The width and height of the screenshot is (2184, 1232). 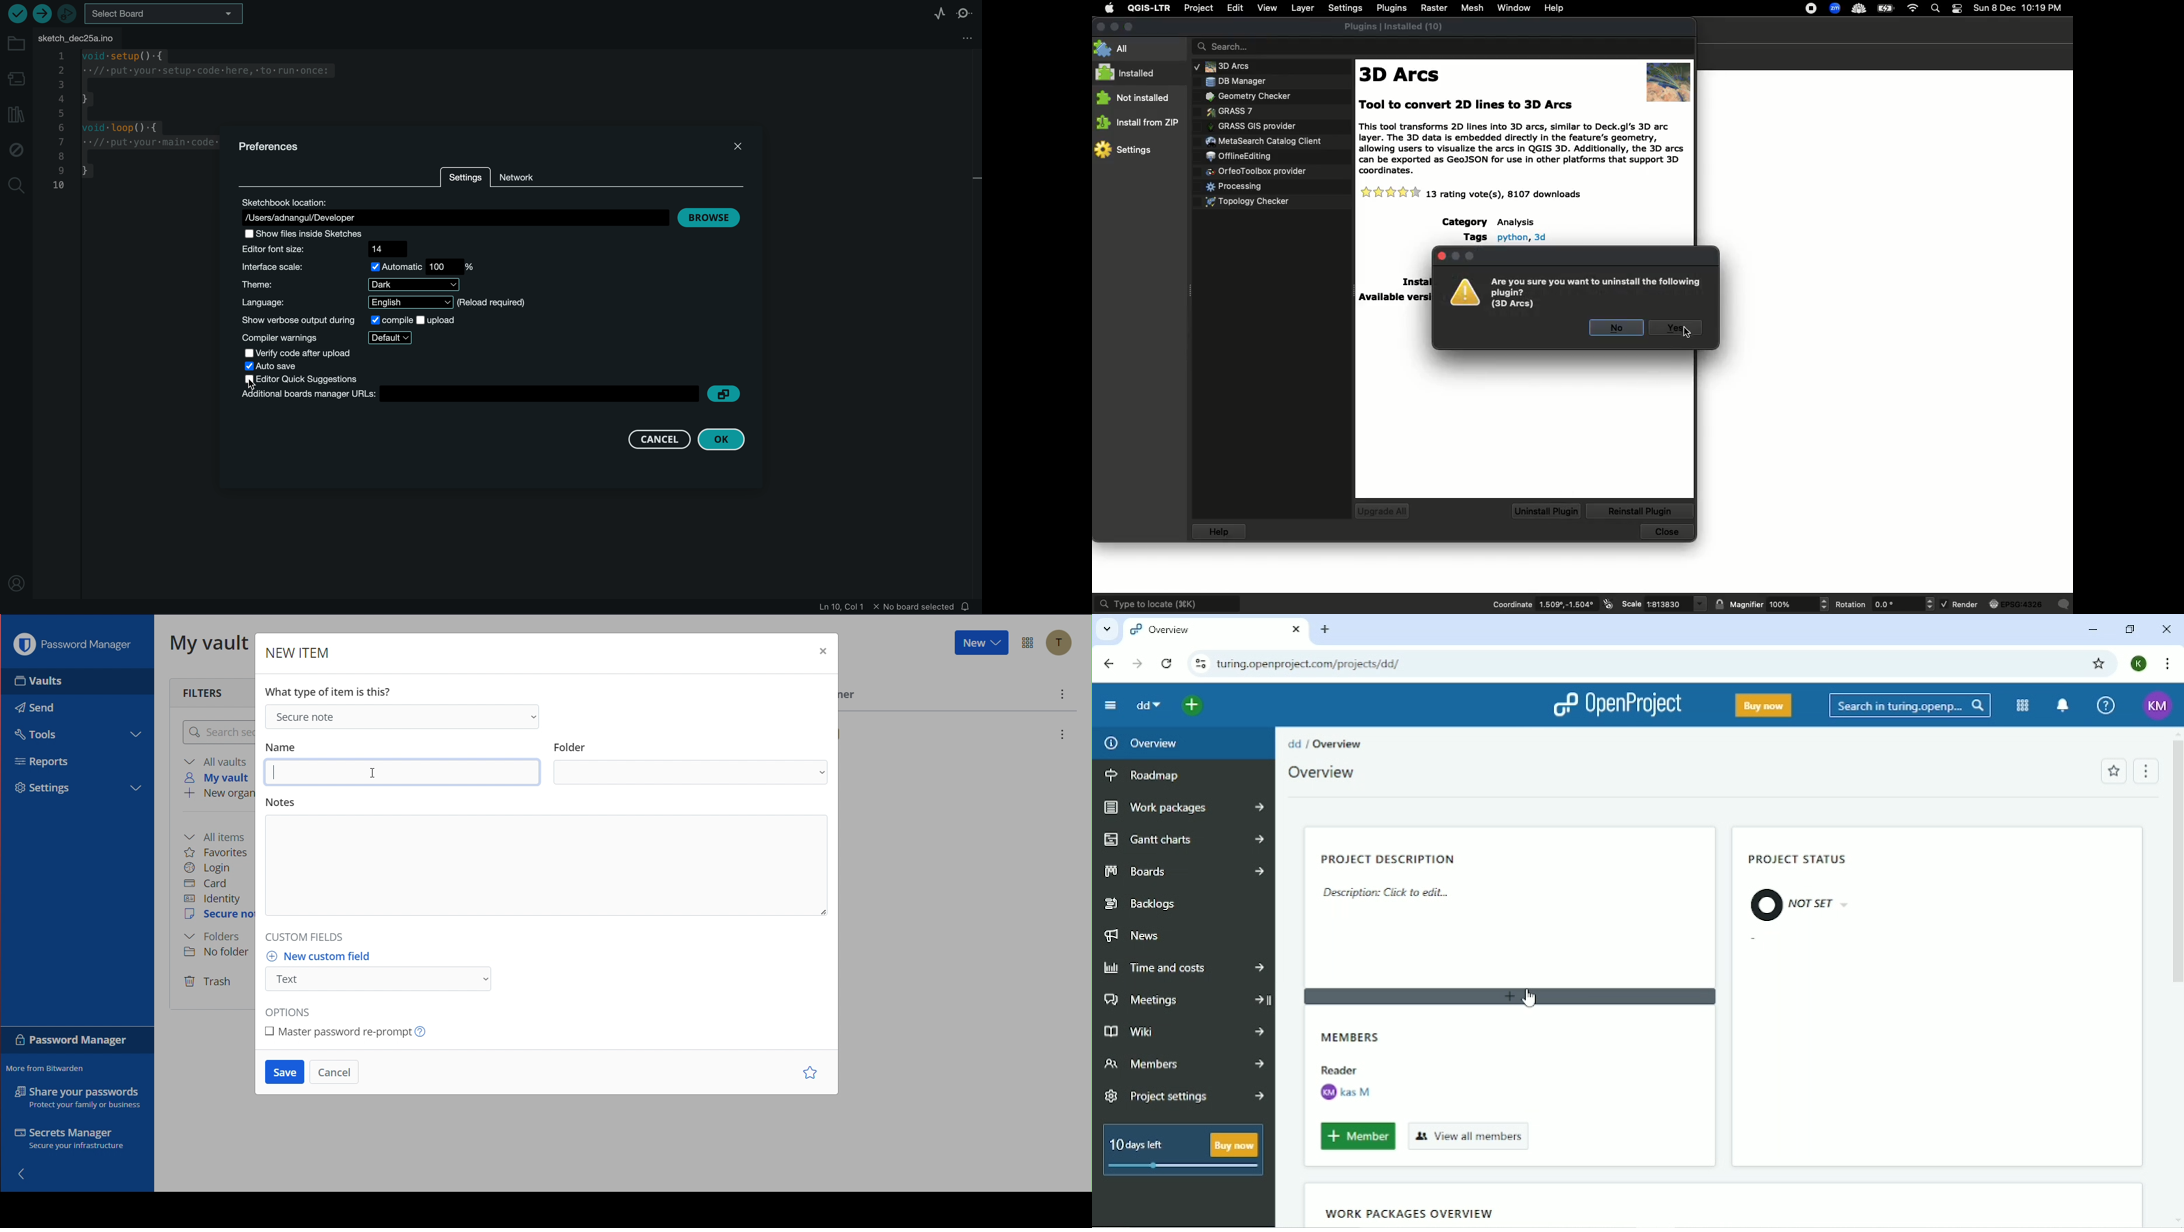 What do you see at coordinates (1185, 1065) in the screenshot?
I see `Members` at bounding box center [1185, 1065].